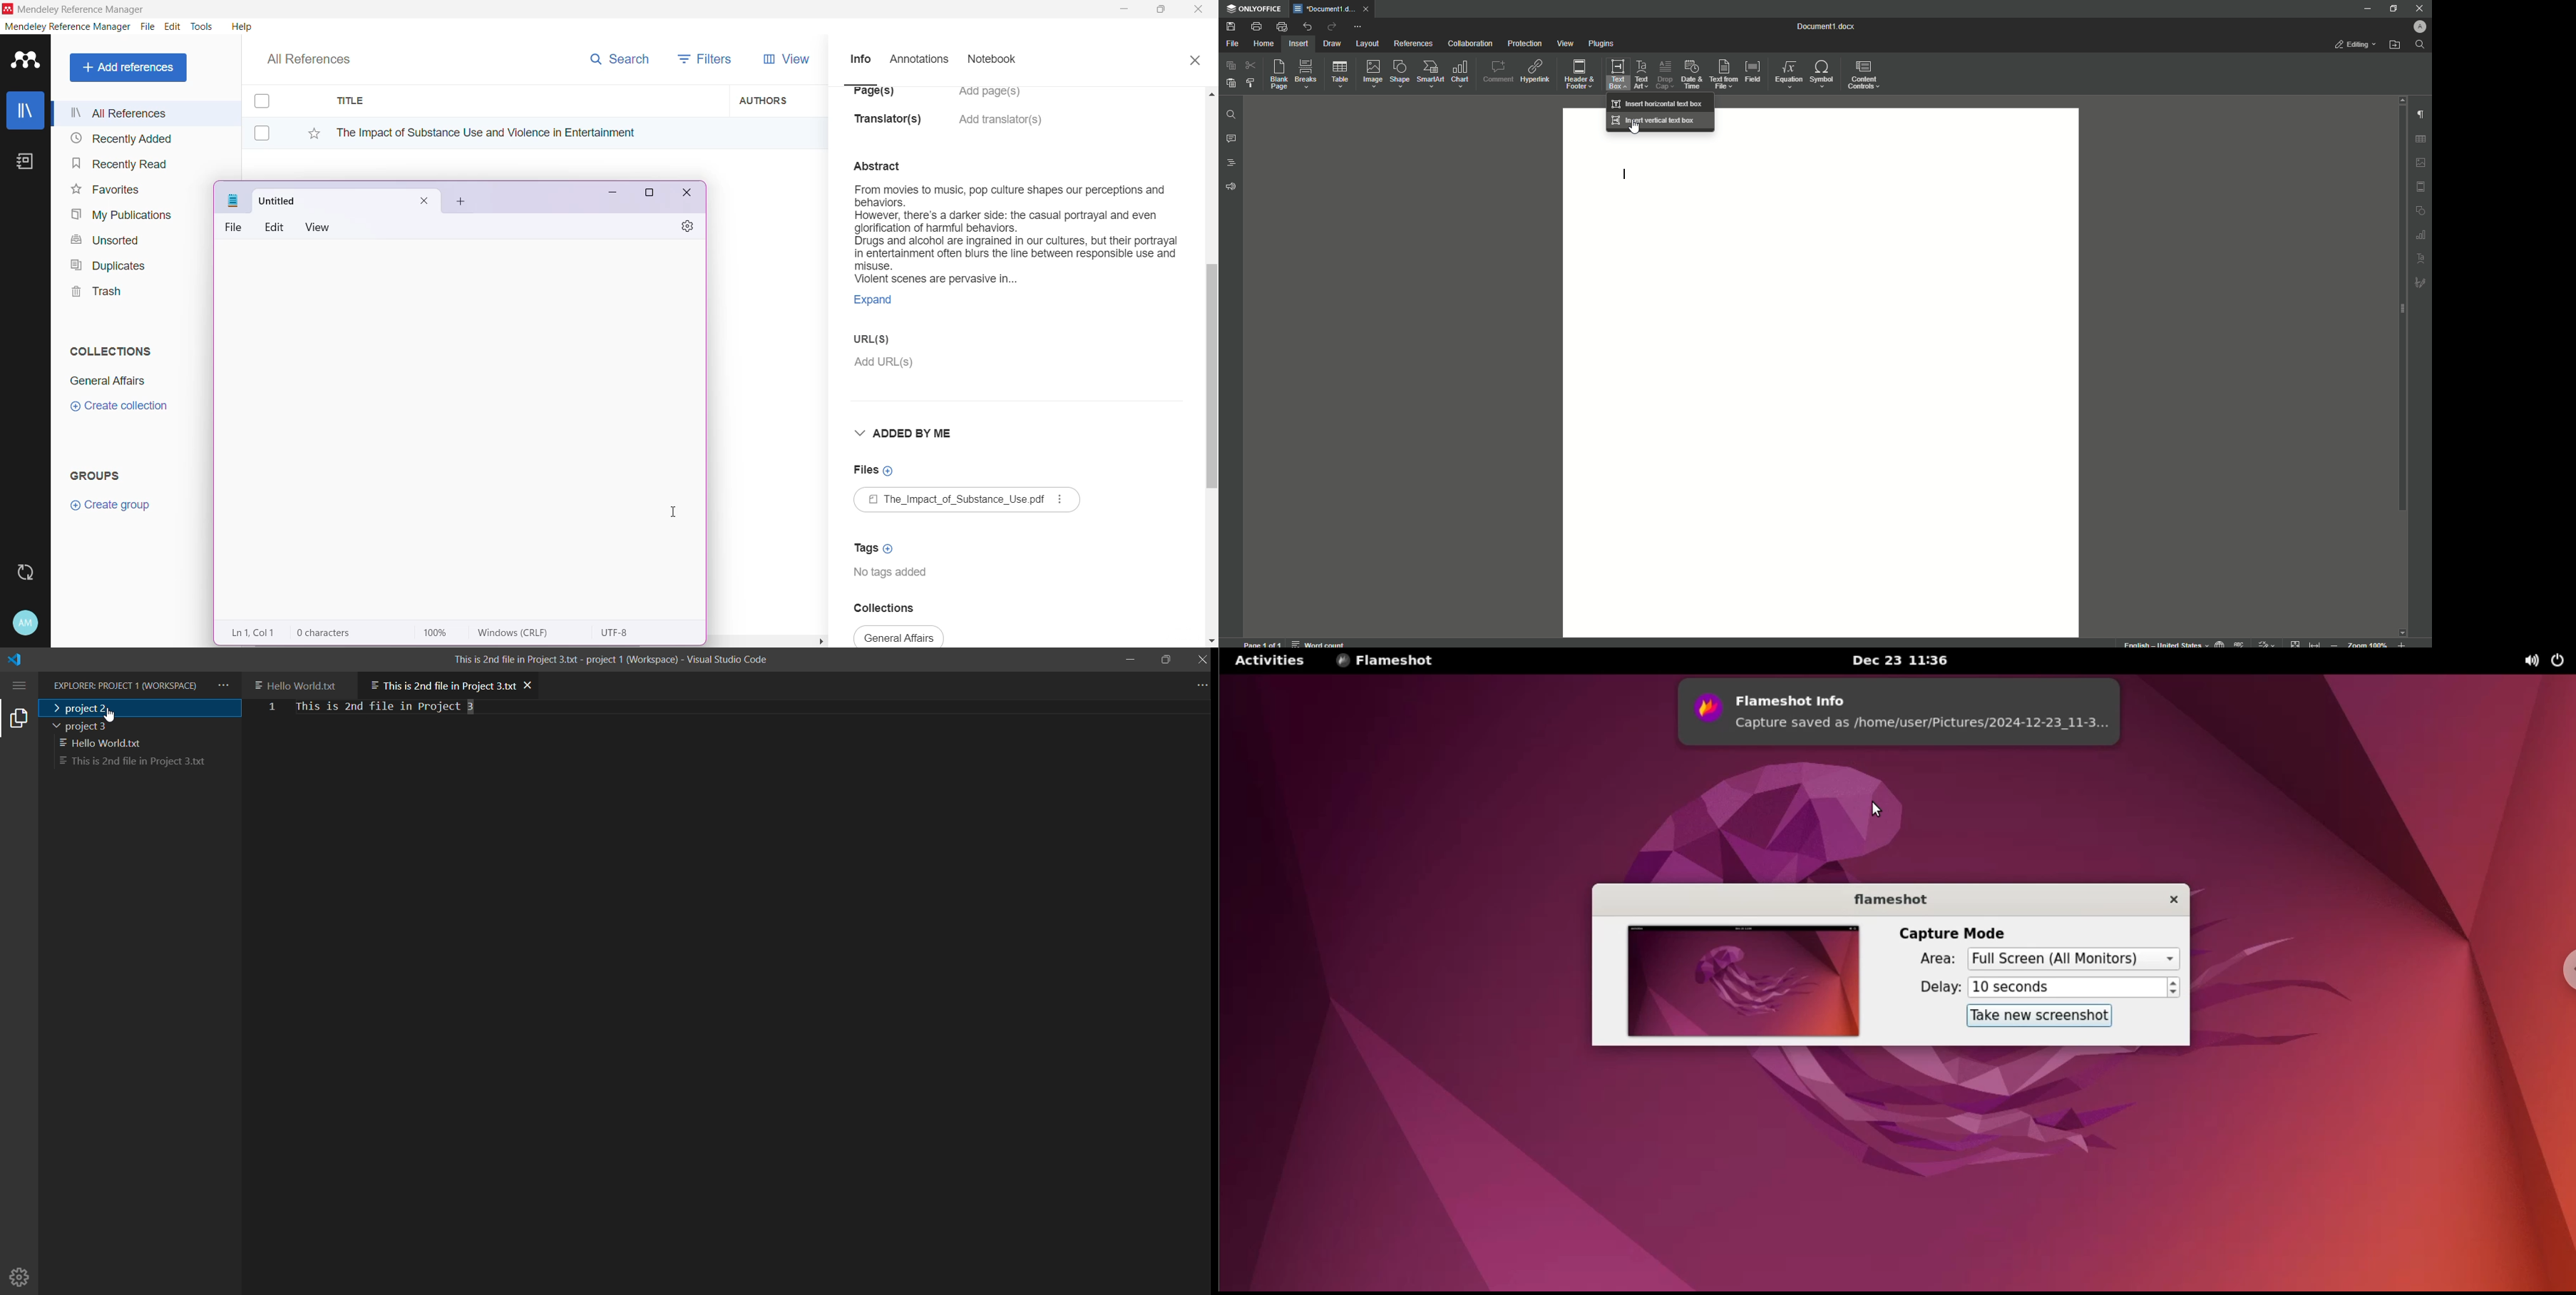  I want to click on Minimize, so click(2364, 8).